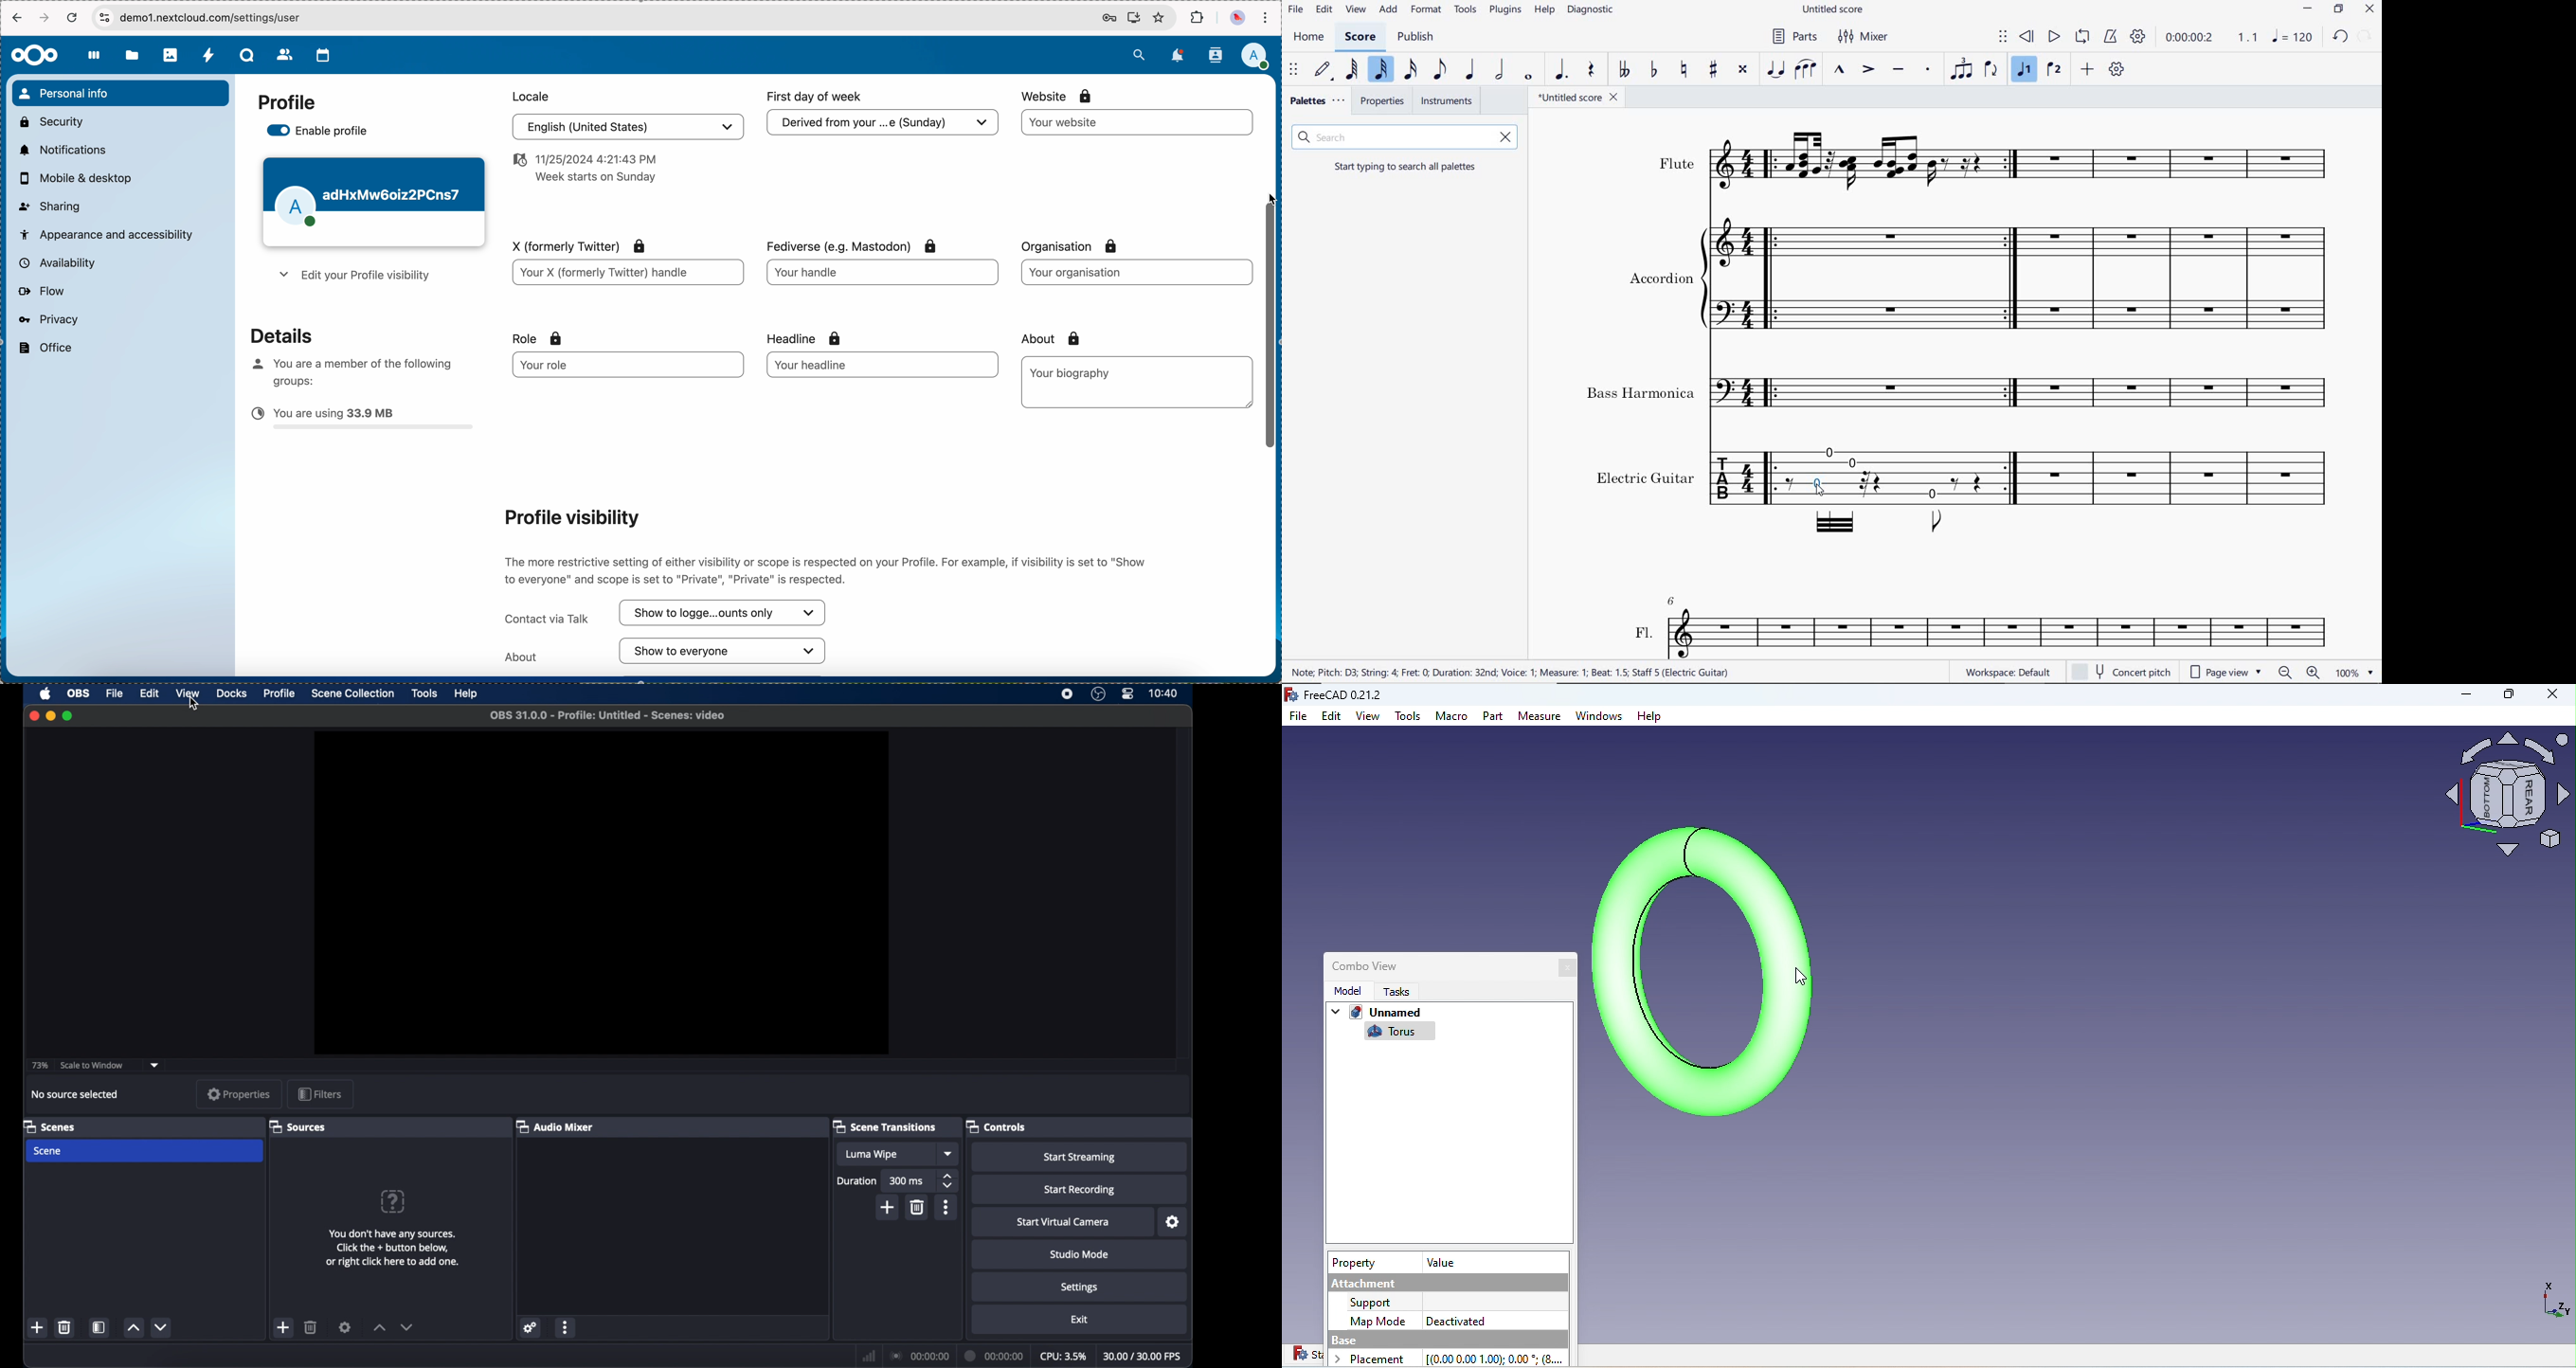  I want to click on luma wipe, so click(872, 1154).